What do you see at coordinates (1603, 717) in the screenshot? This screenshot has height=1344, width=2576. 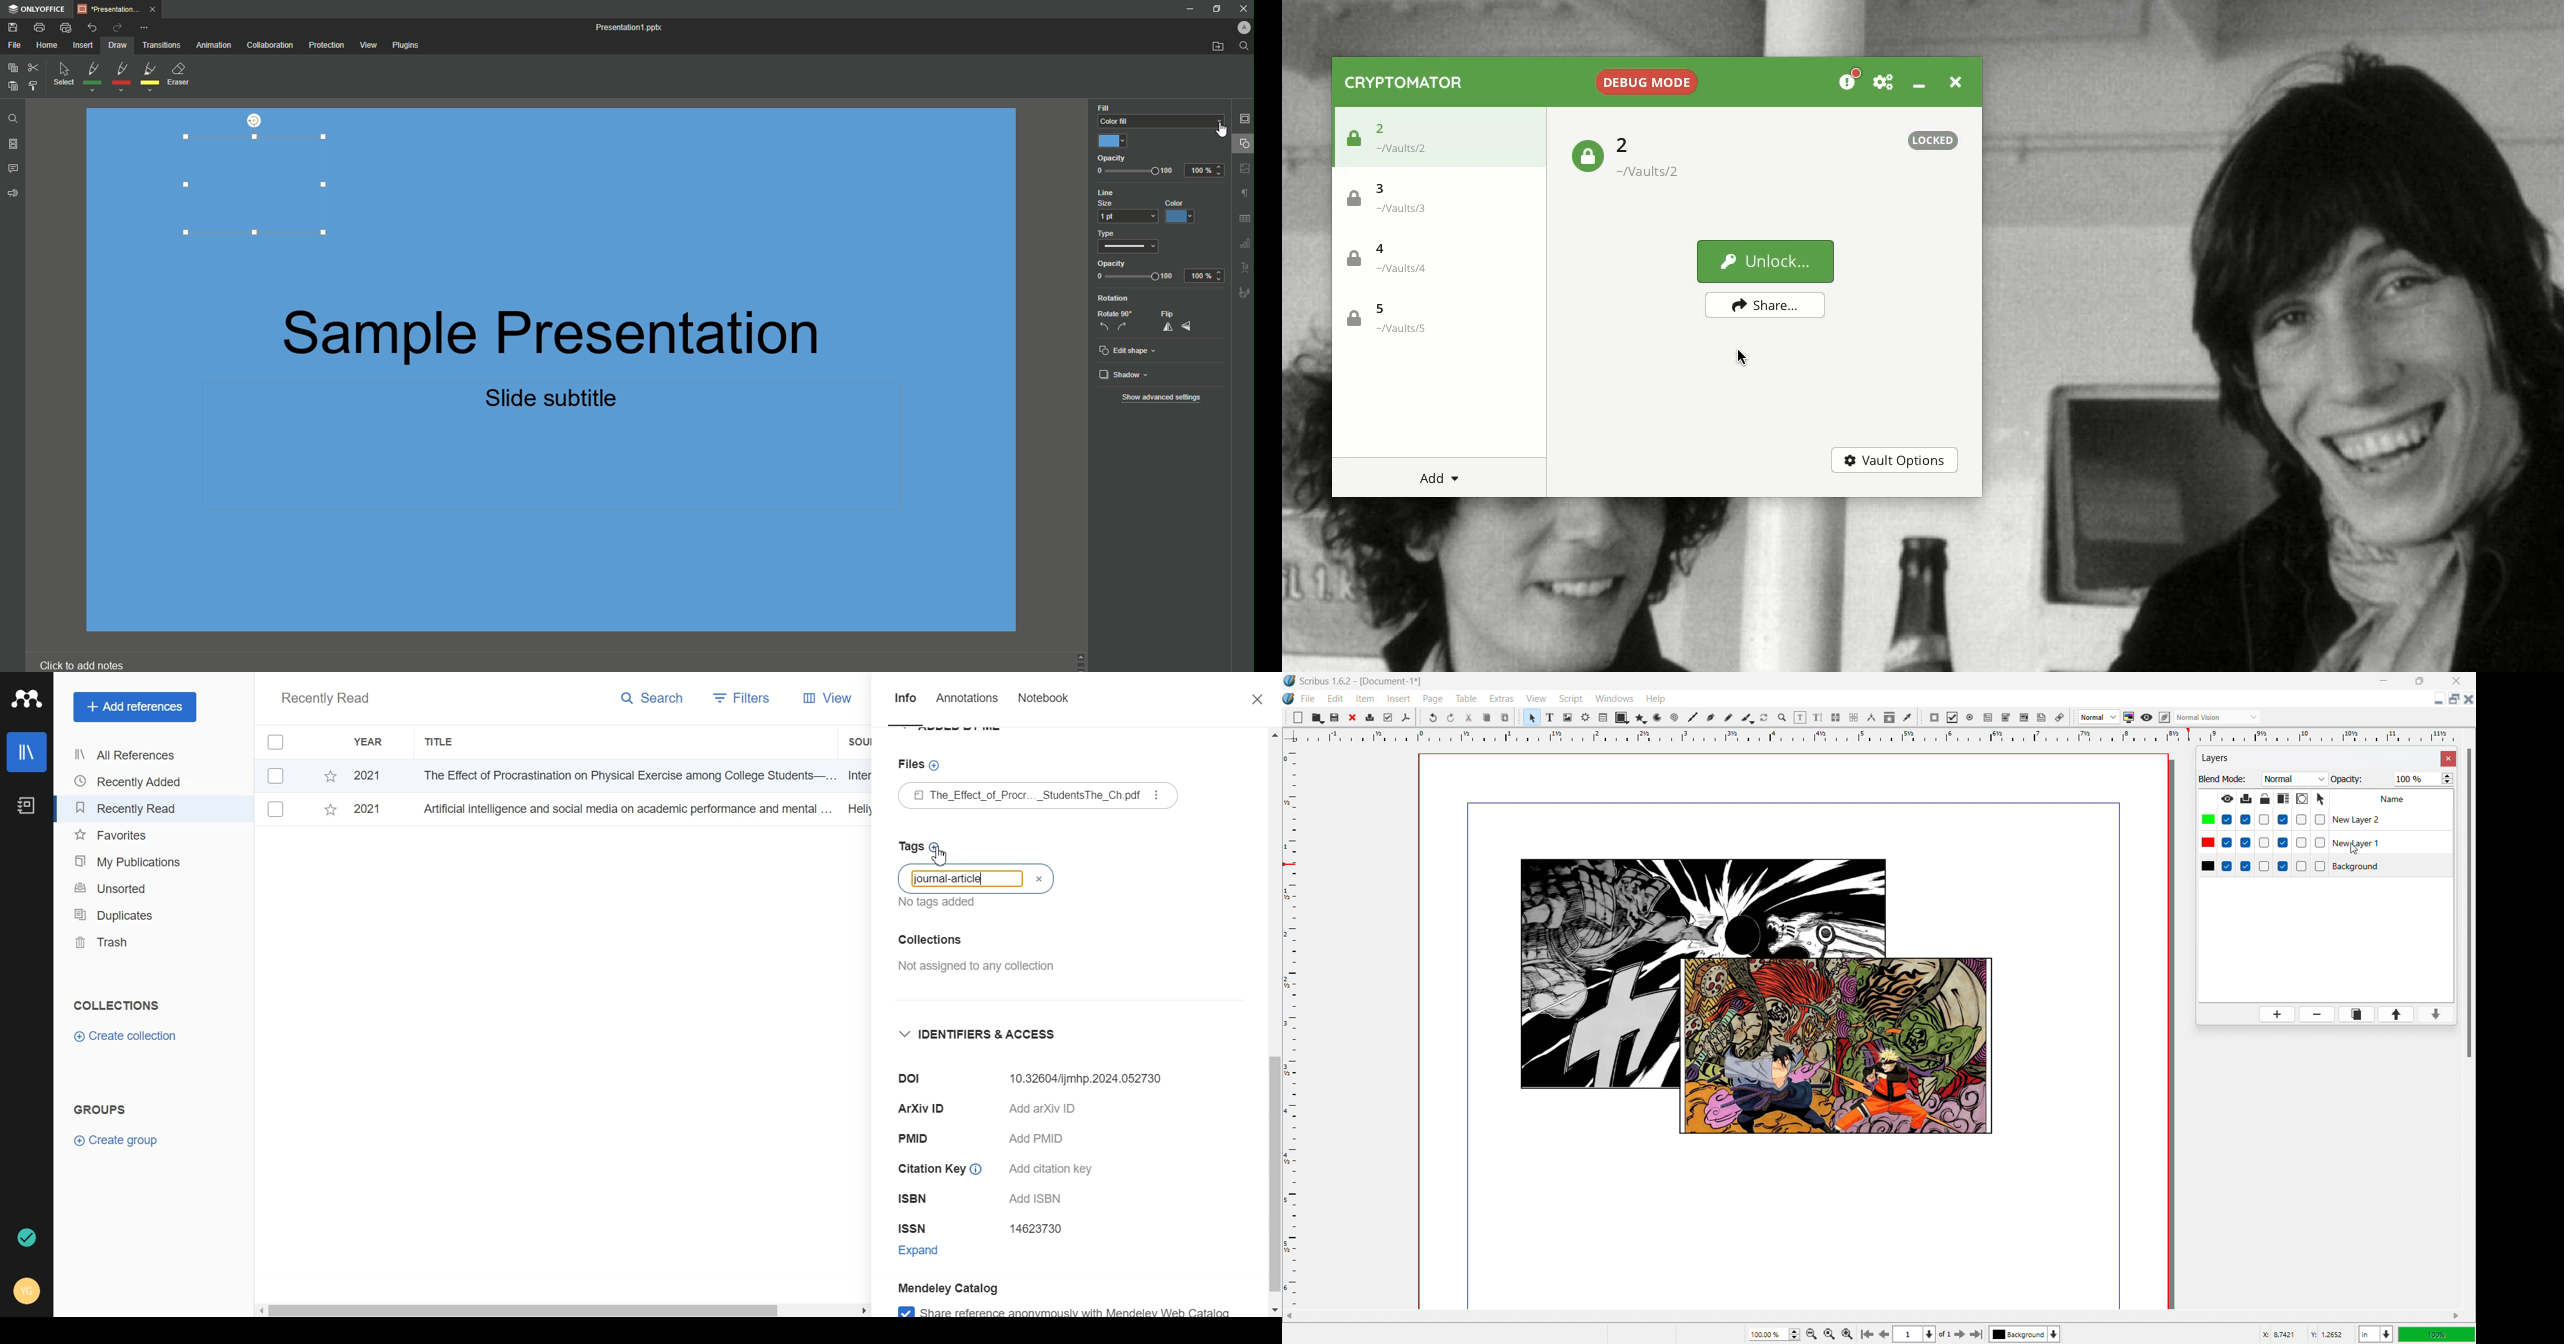 I see `table` at bounding box center [1603, 717].